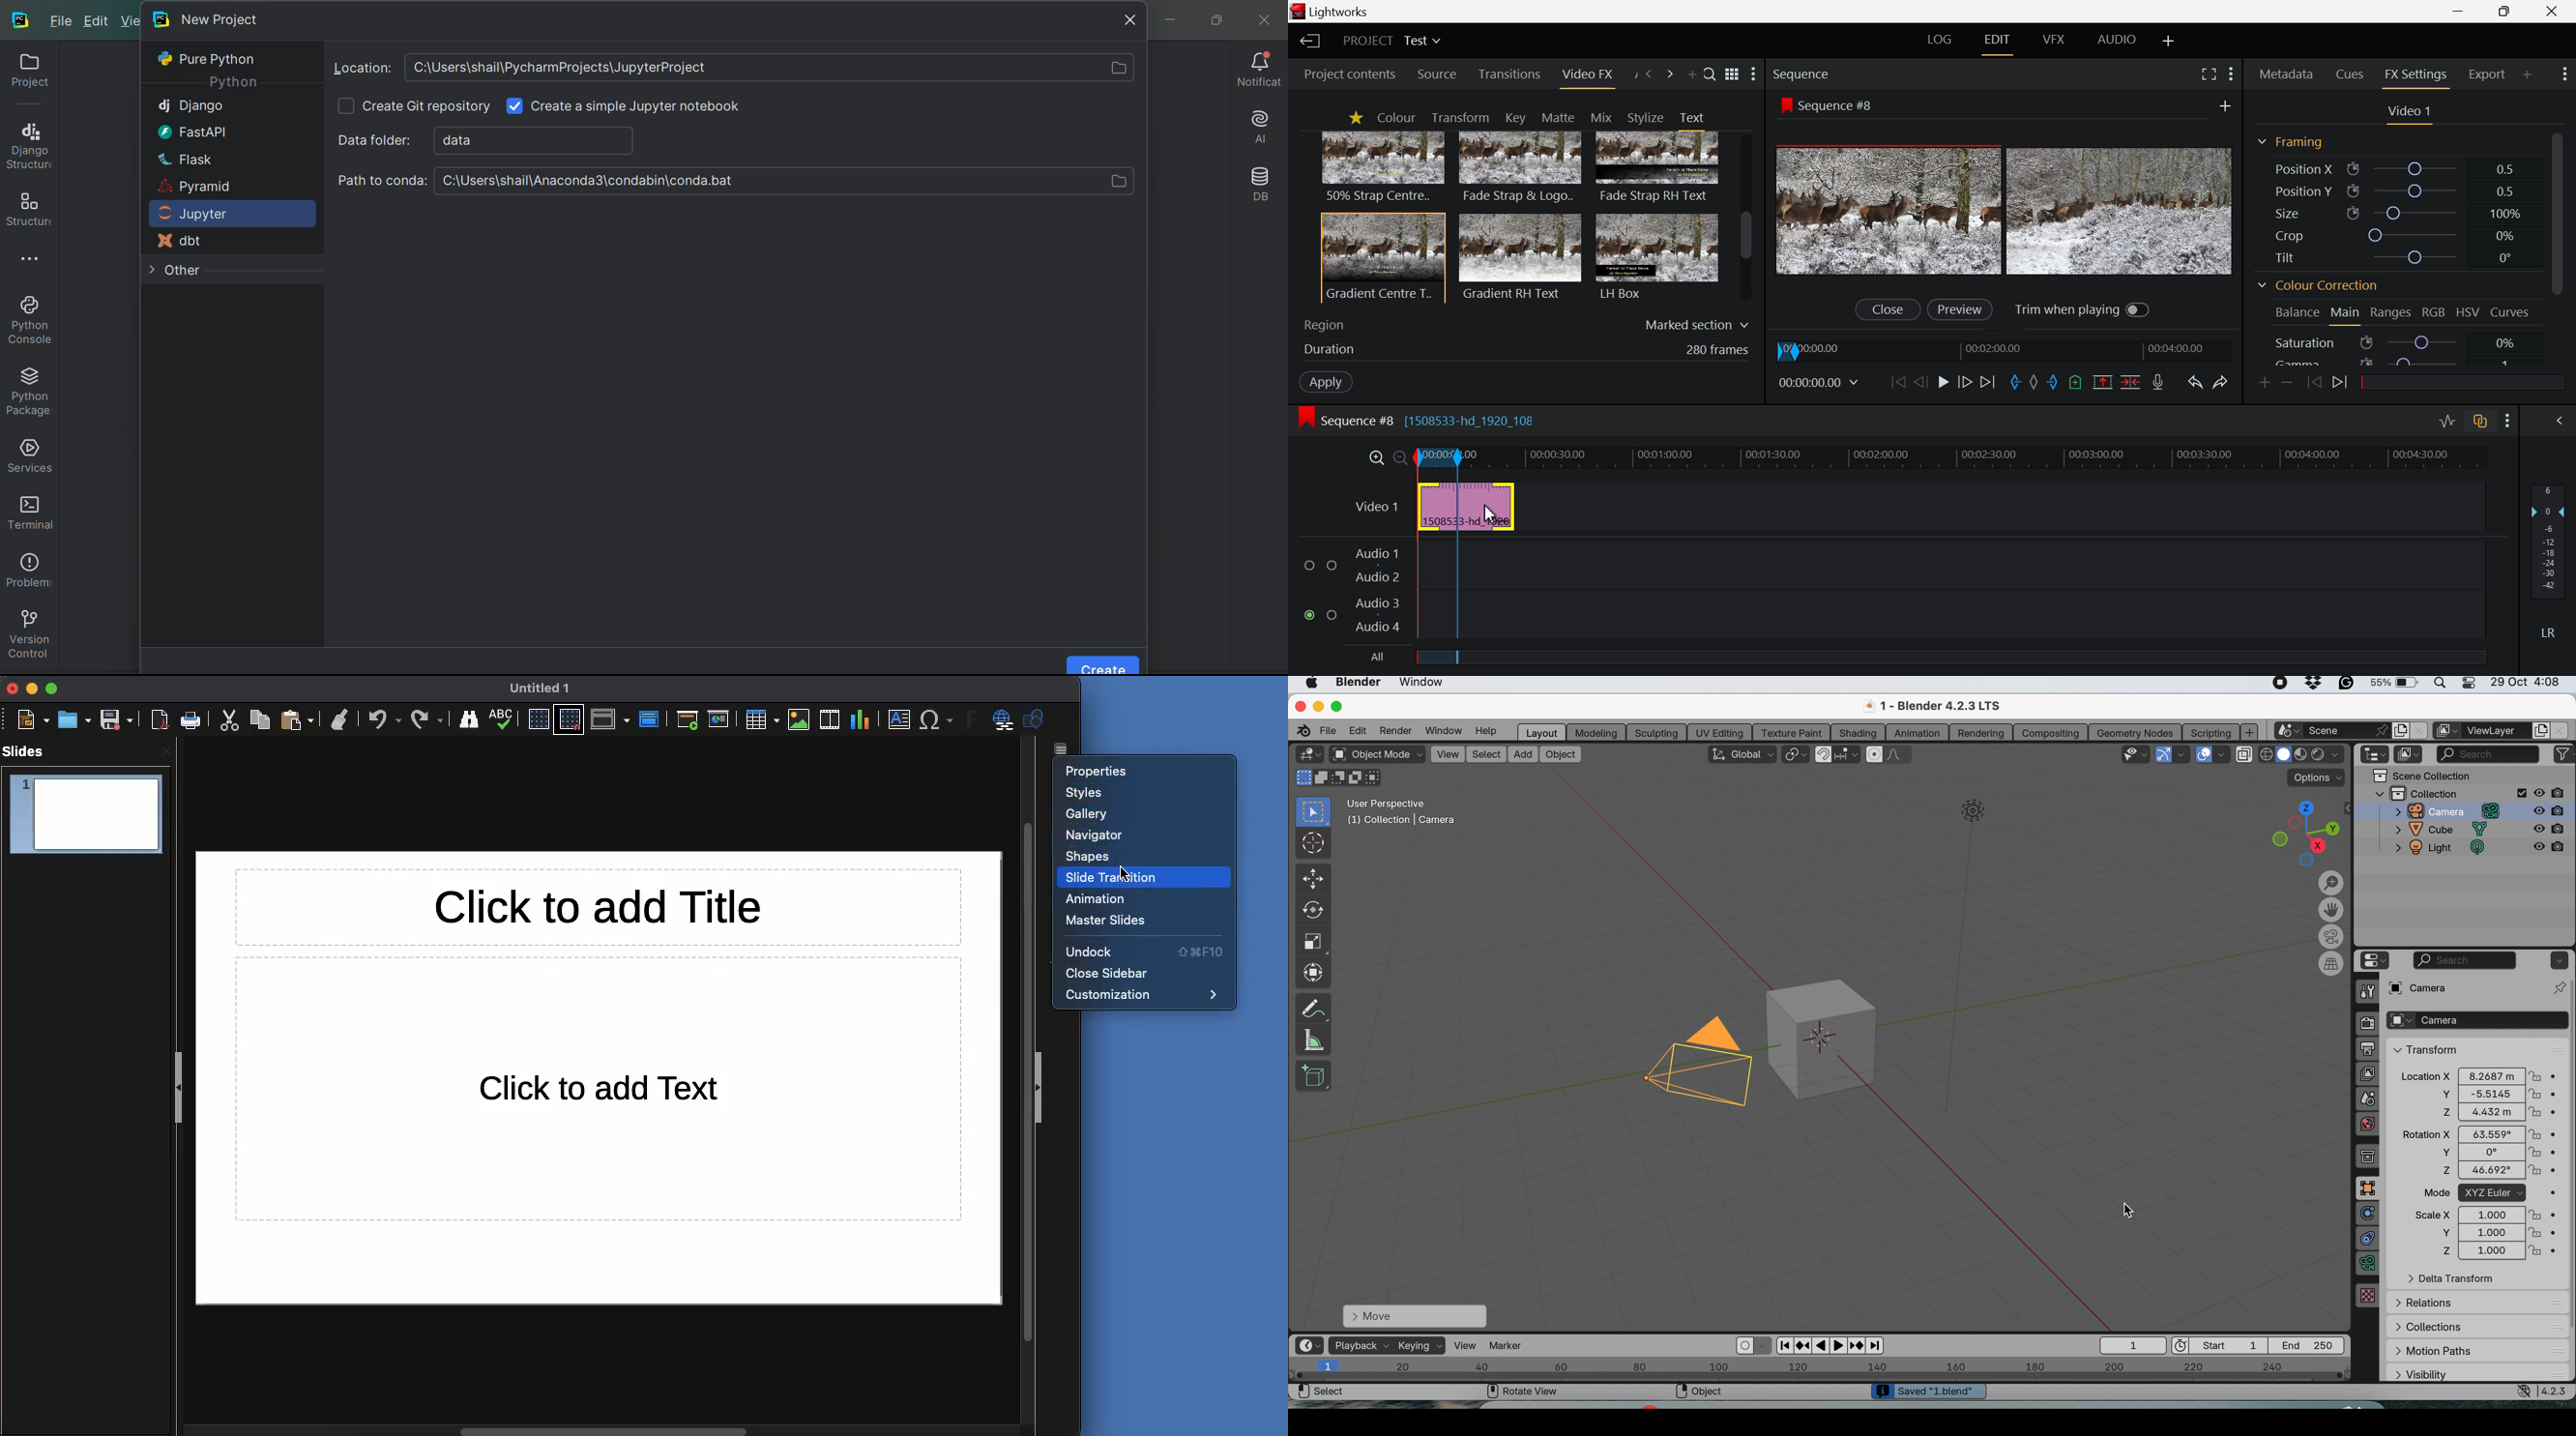 This screenshot has height=1456, width=2576. What do you see at coordinates (1510, 74) in the screenshot?
I see `Transitions` at bounding box center [1510, 74].